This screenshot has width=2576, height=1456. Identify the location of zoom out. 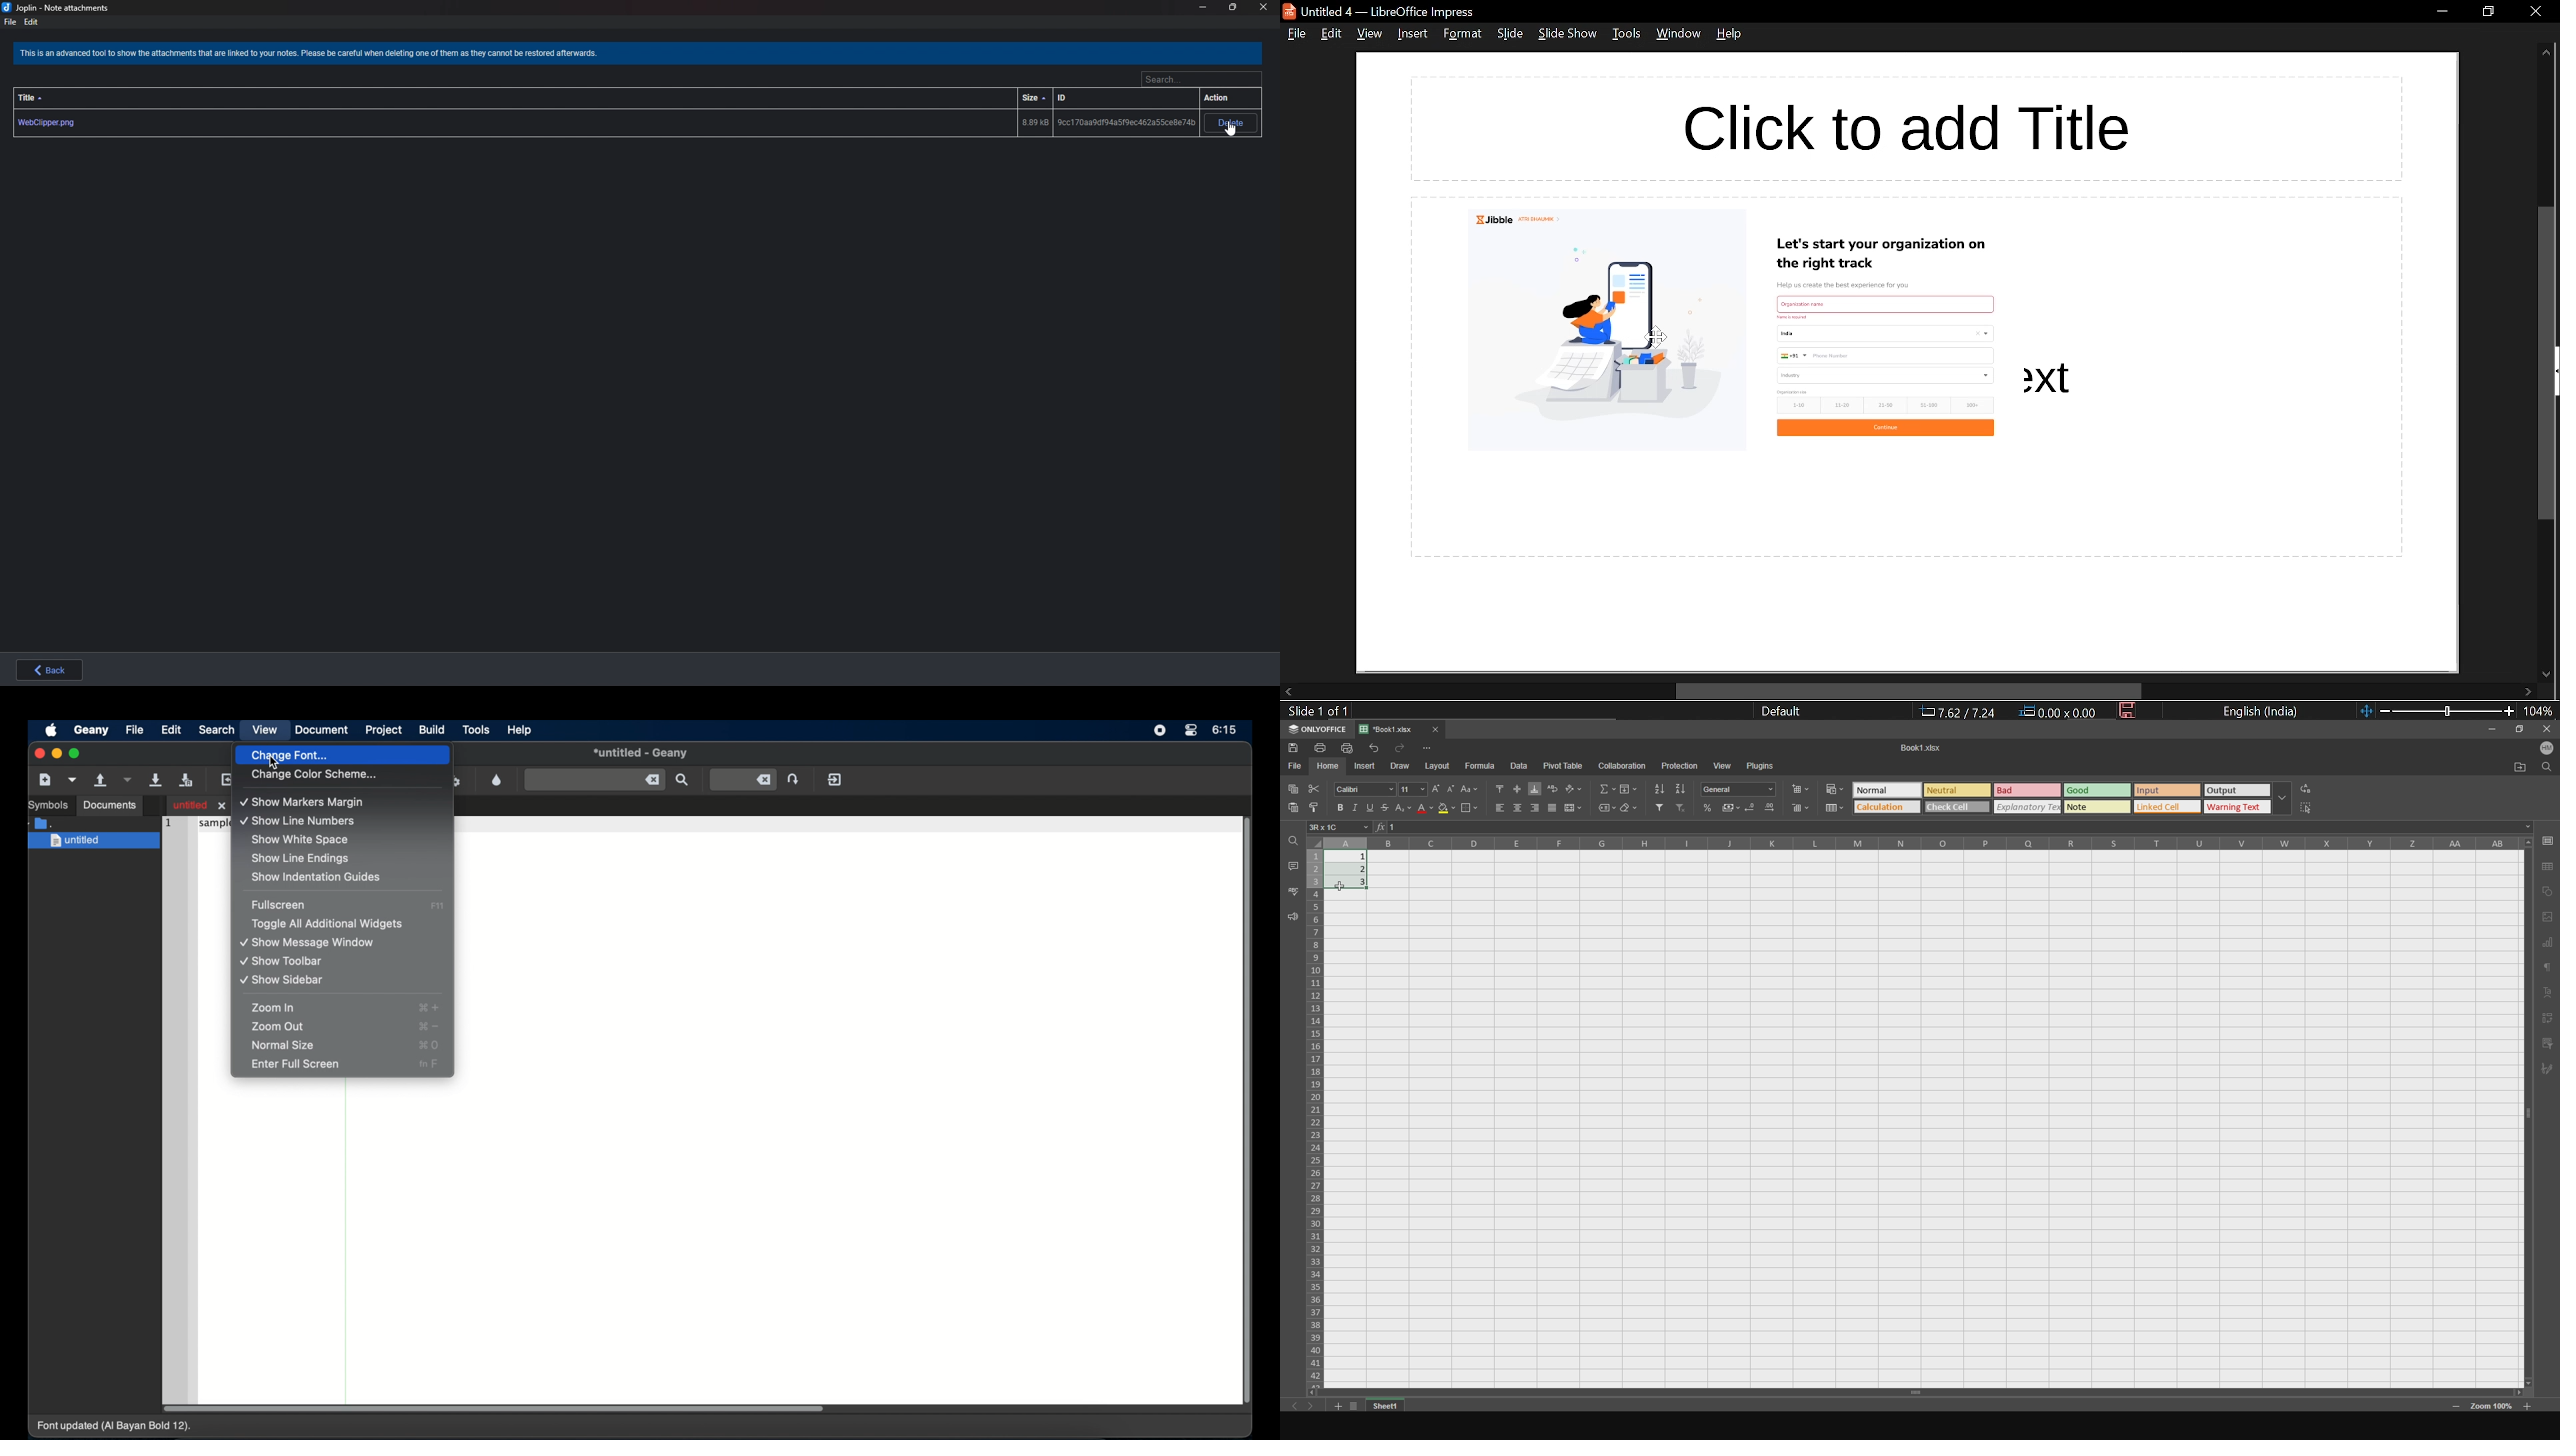
(278, 1027).